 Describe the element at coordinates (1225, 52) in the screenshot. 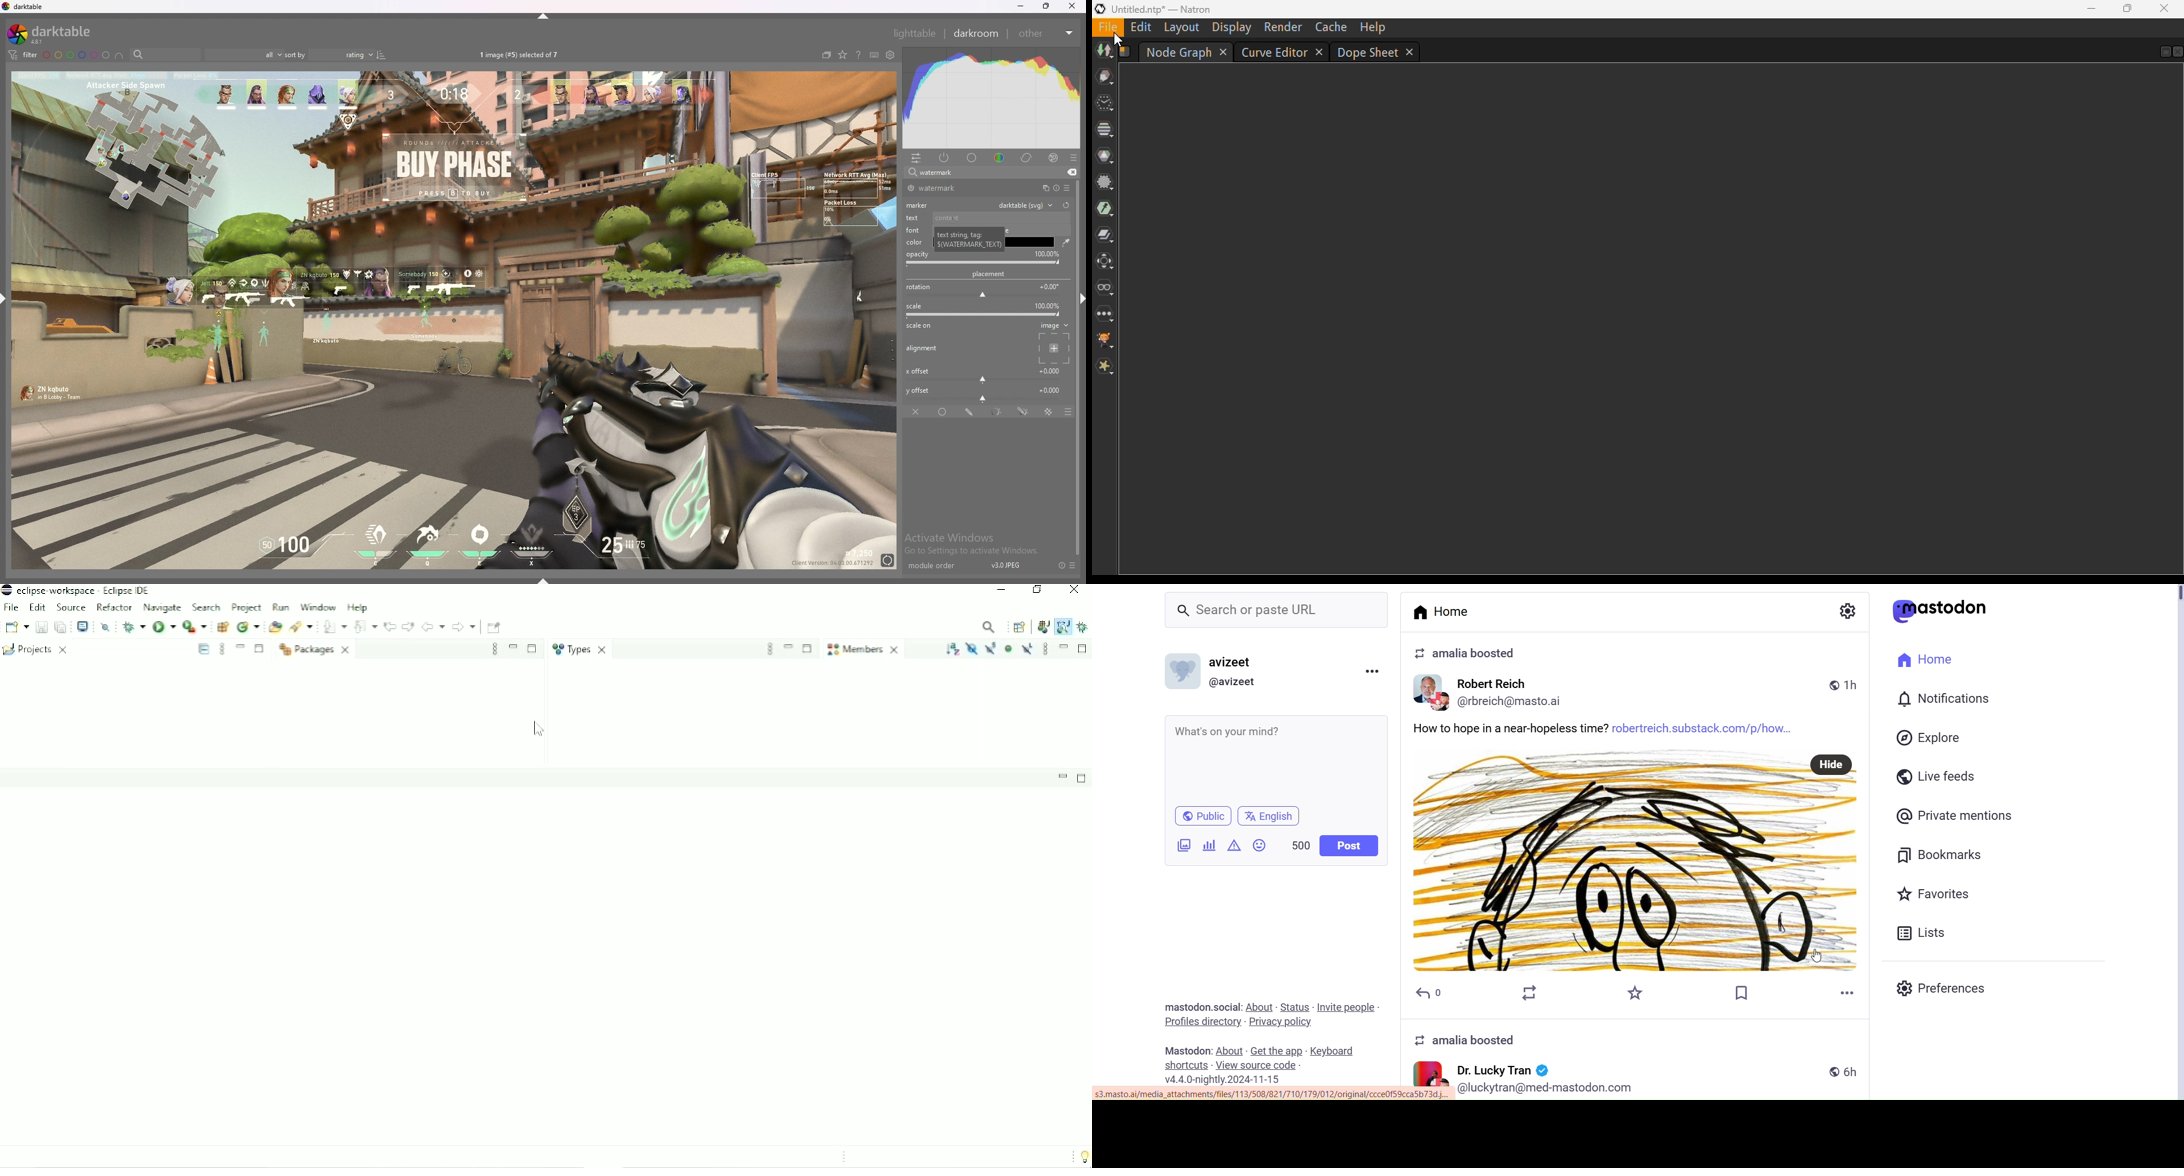

I see `close tab` at that location.